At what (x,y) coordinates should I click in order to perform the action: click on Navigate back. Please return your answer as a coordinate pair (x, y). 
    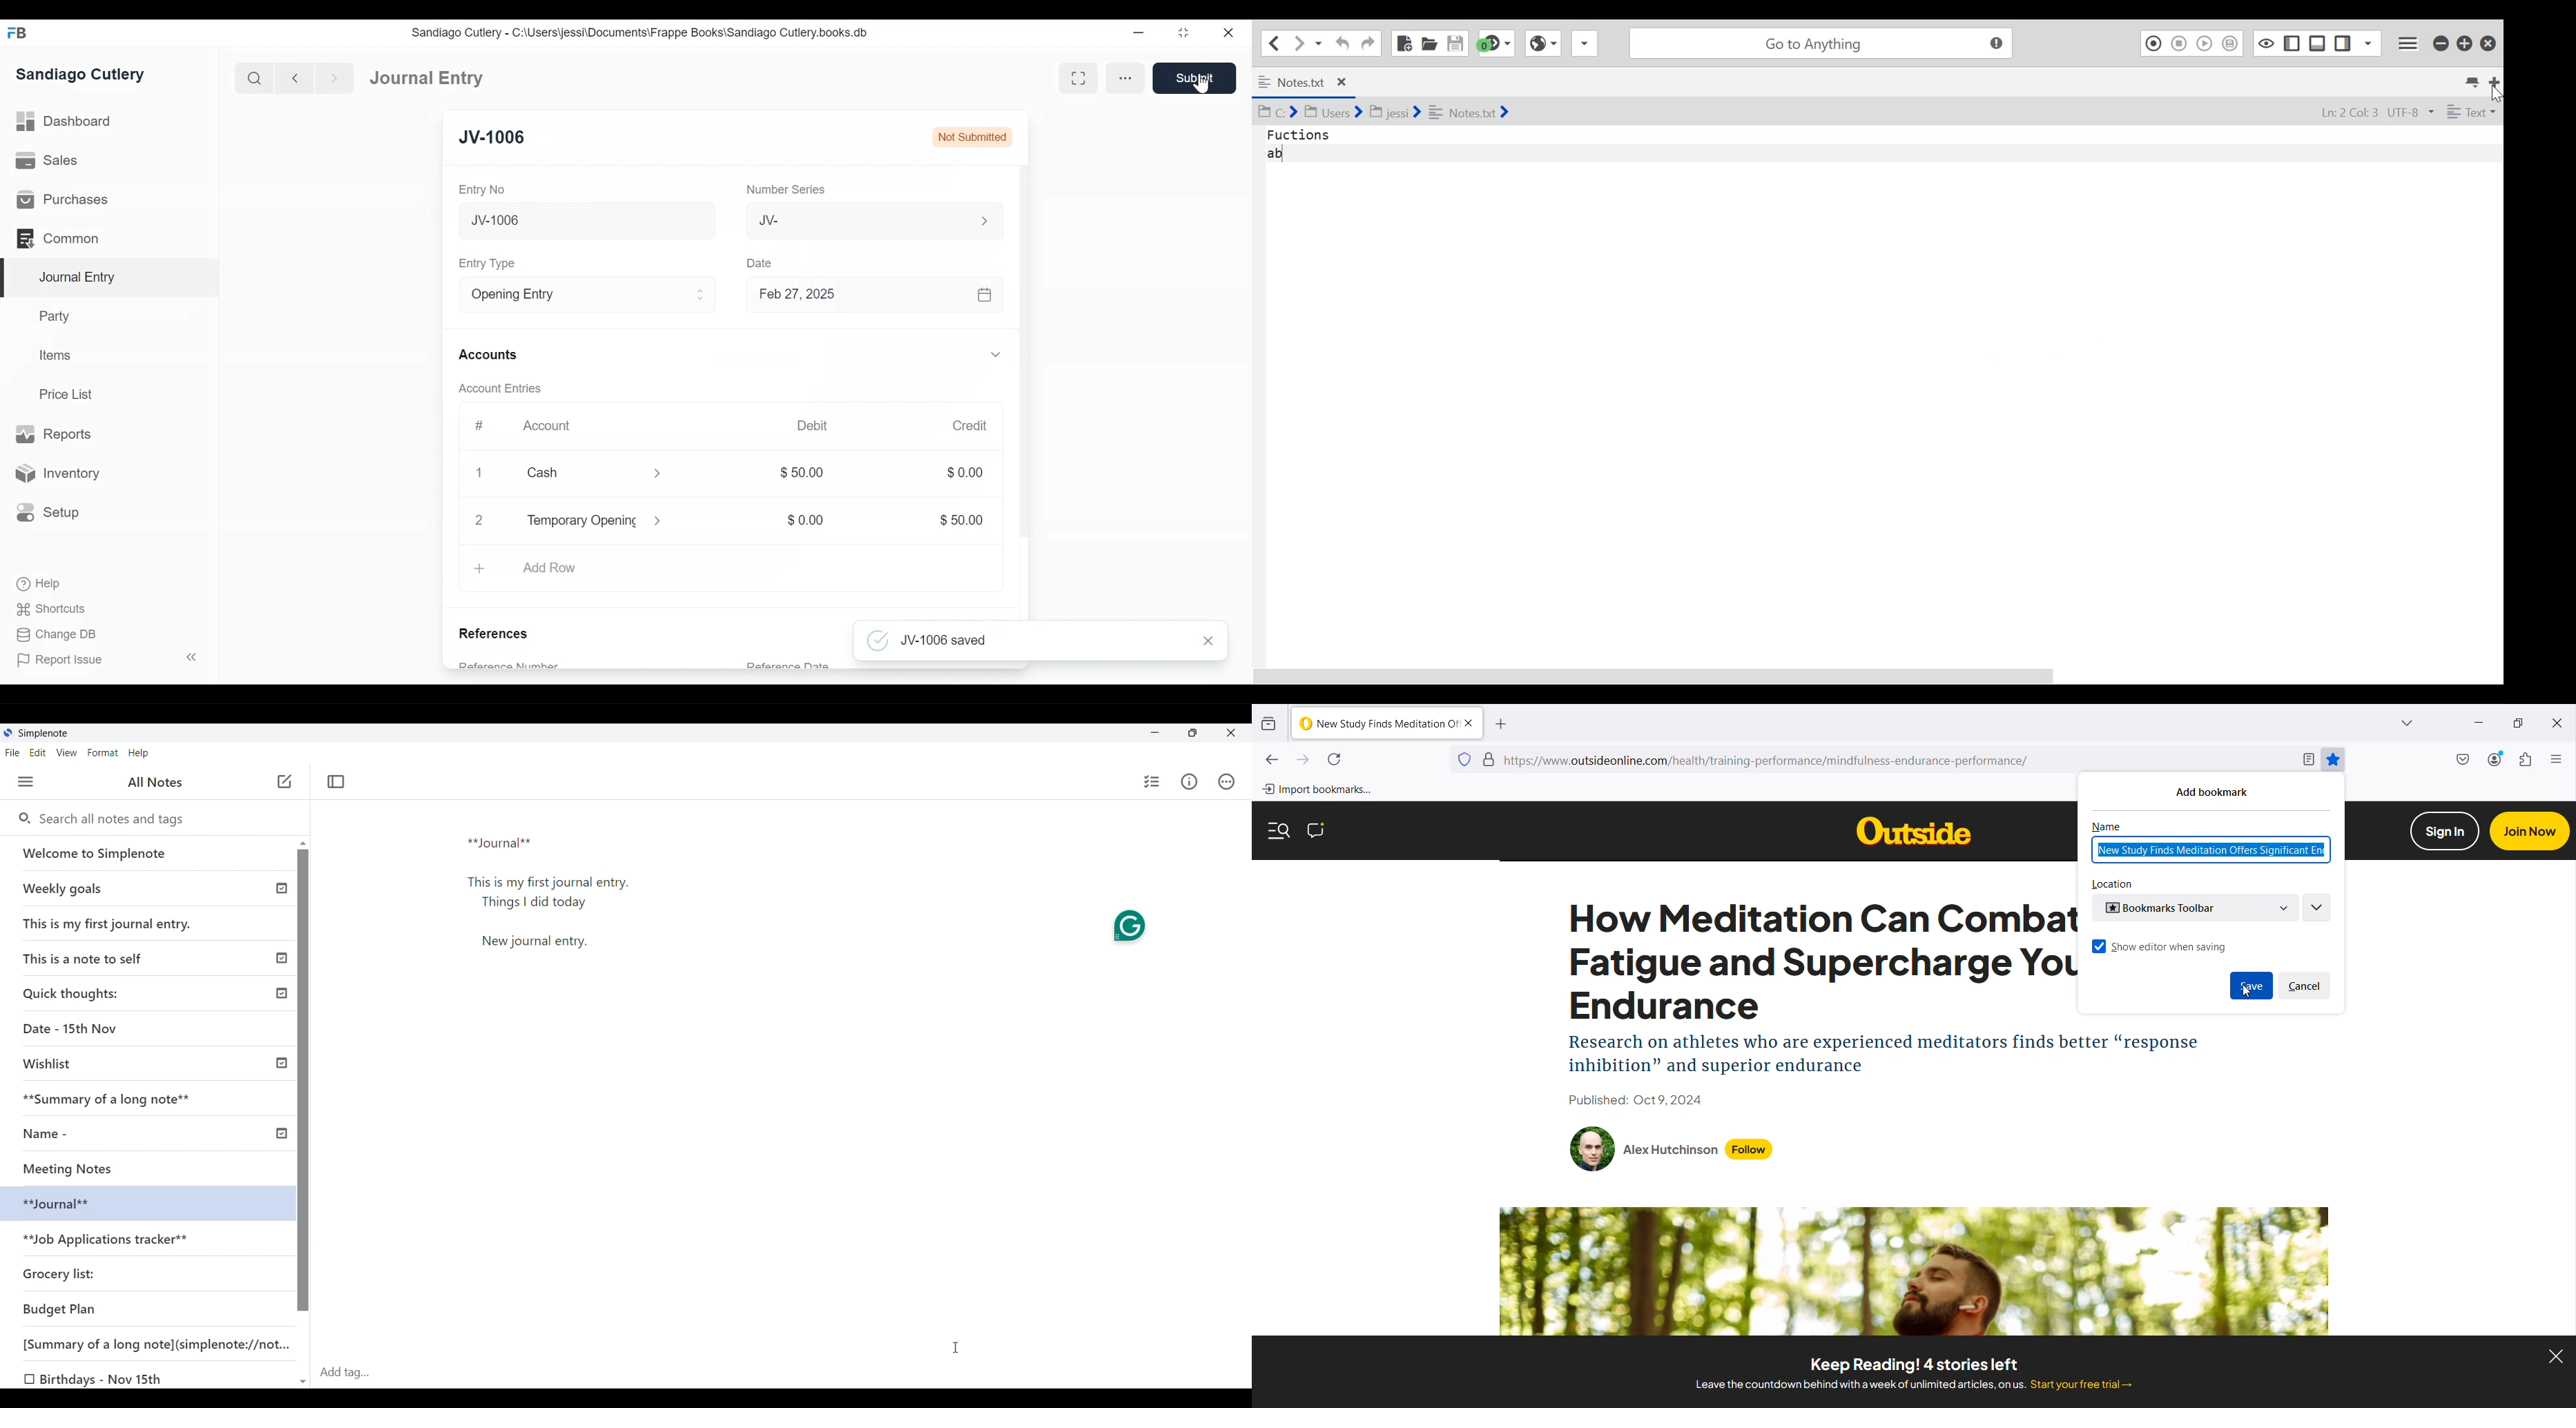
    Looking at the image, I should click on (293, 78).